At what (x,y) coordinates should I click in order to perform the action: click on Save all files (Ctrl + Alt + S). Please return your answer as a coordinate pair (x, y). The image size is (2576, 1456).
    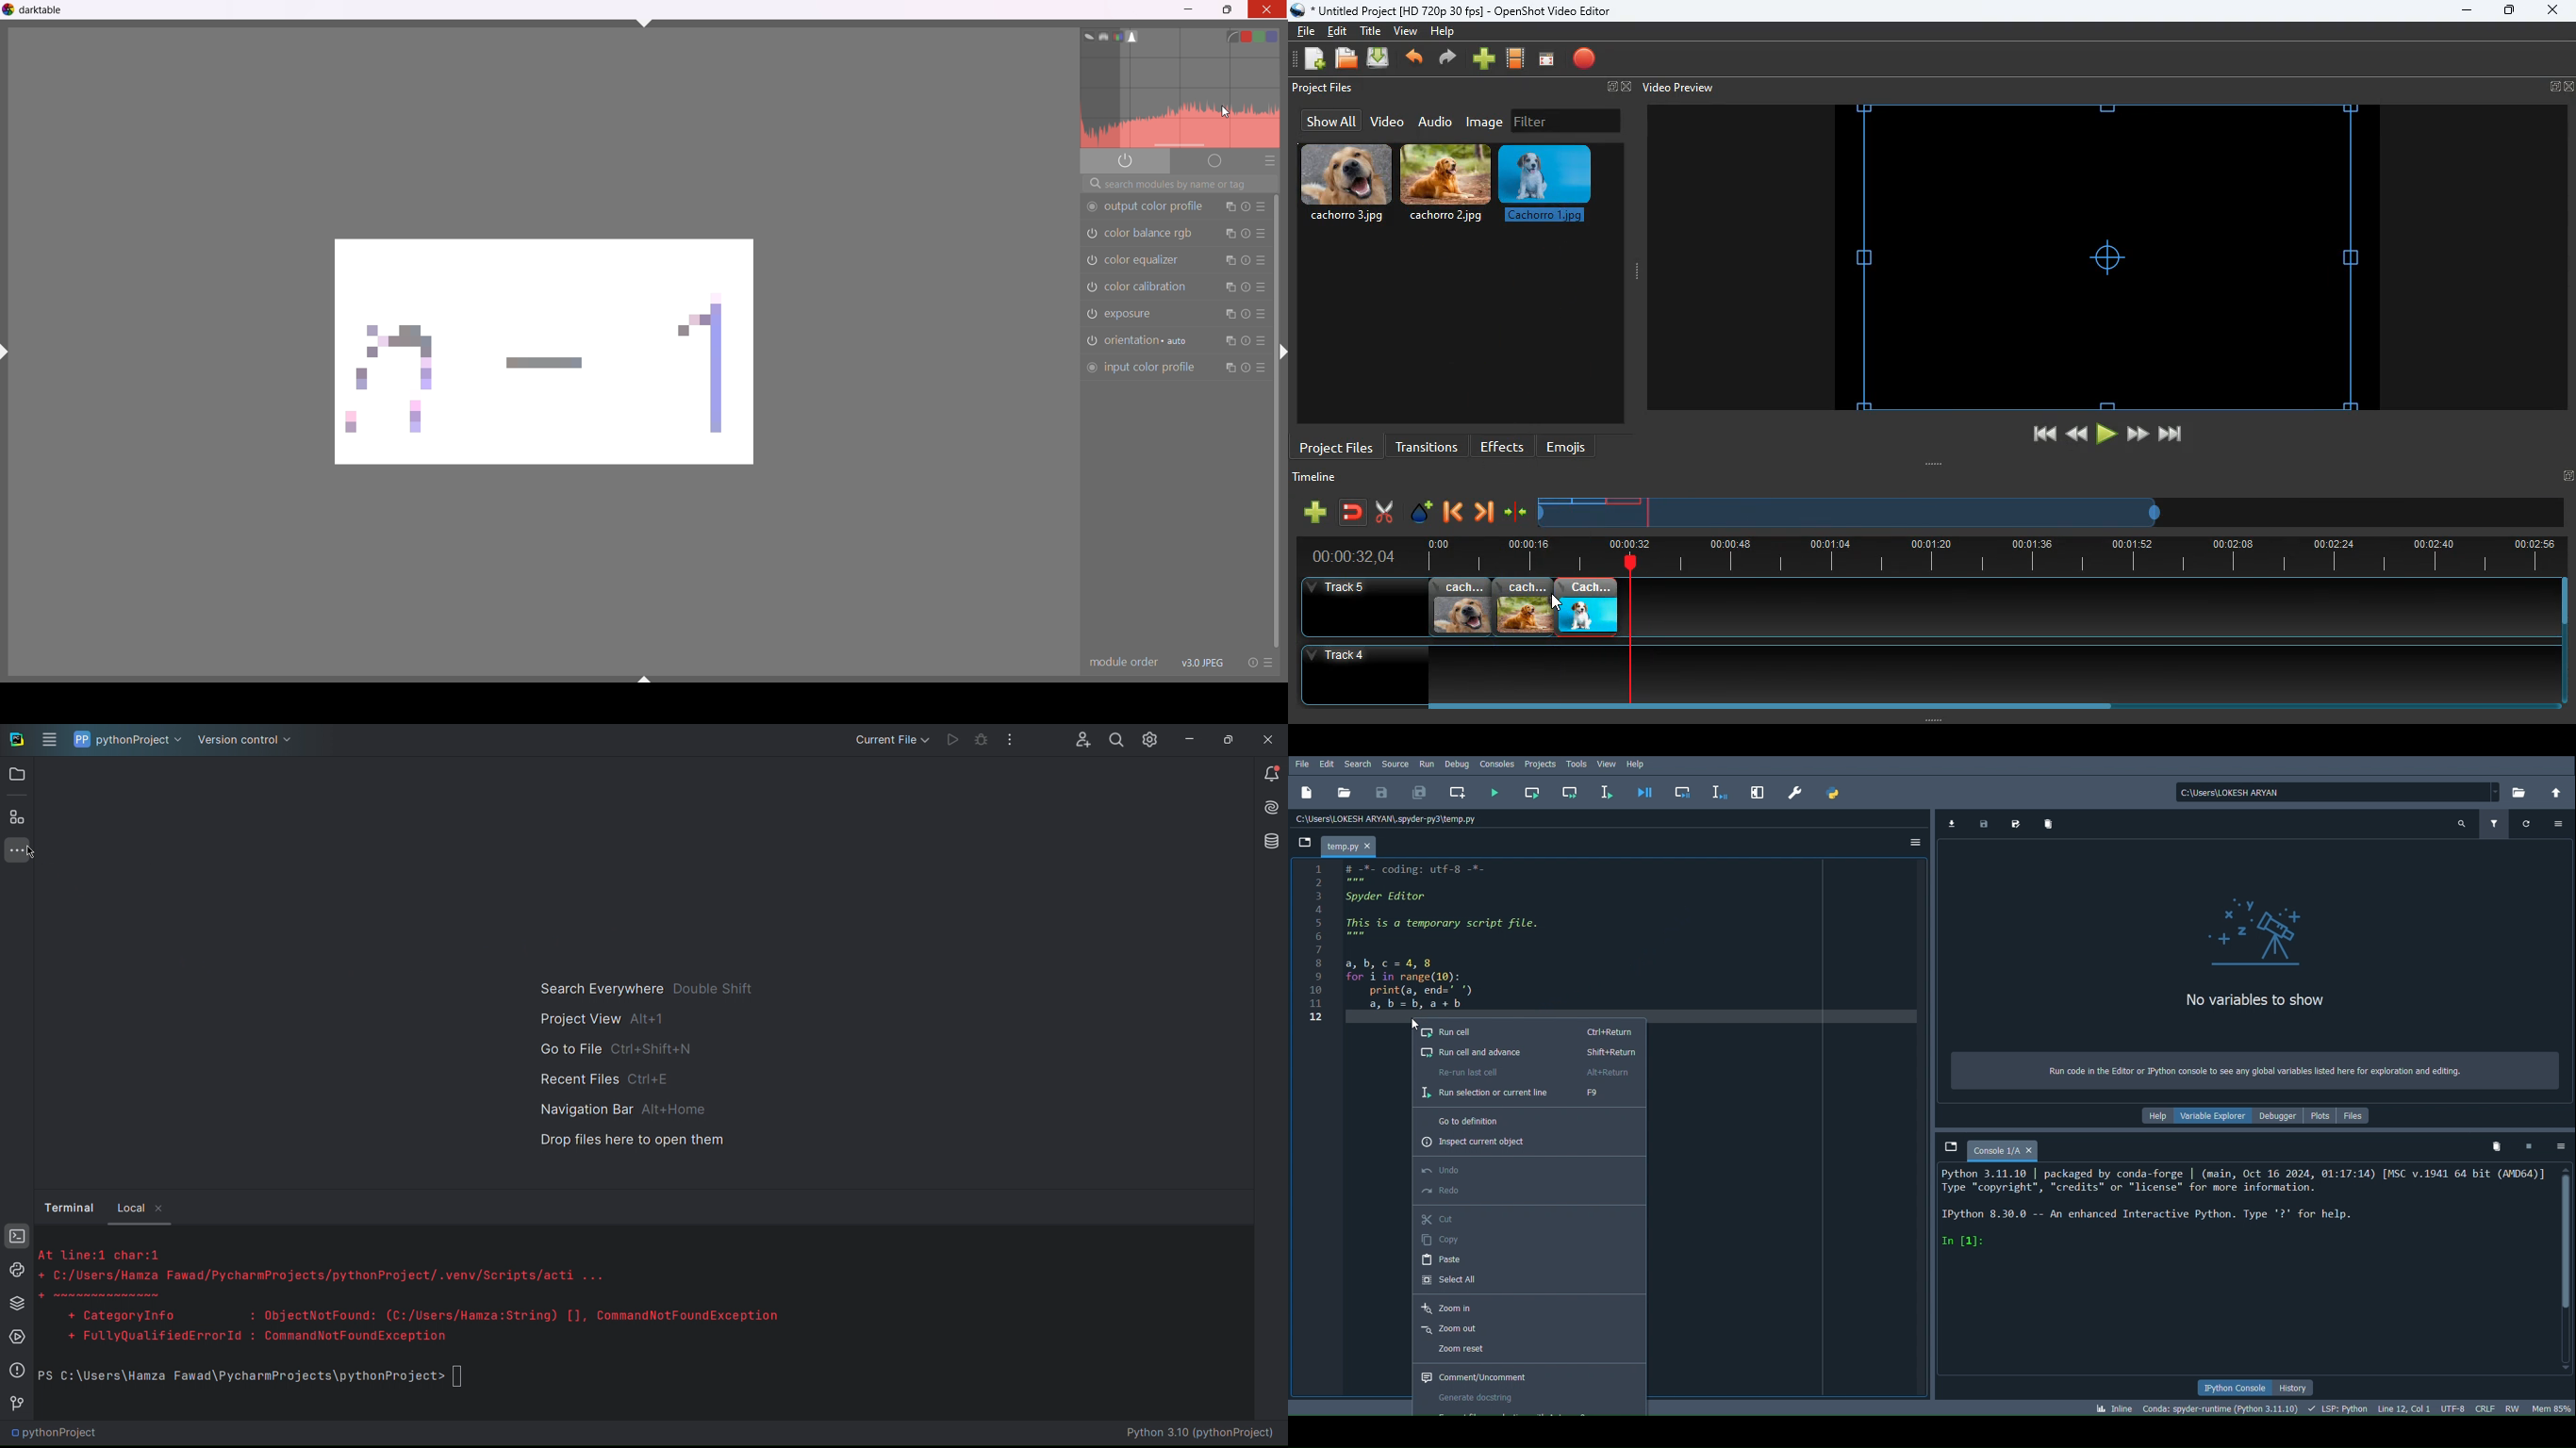
    Looking at the image, I should click on (1420, 793).